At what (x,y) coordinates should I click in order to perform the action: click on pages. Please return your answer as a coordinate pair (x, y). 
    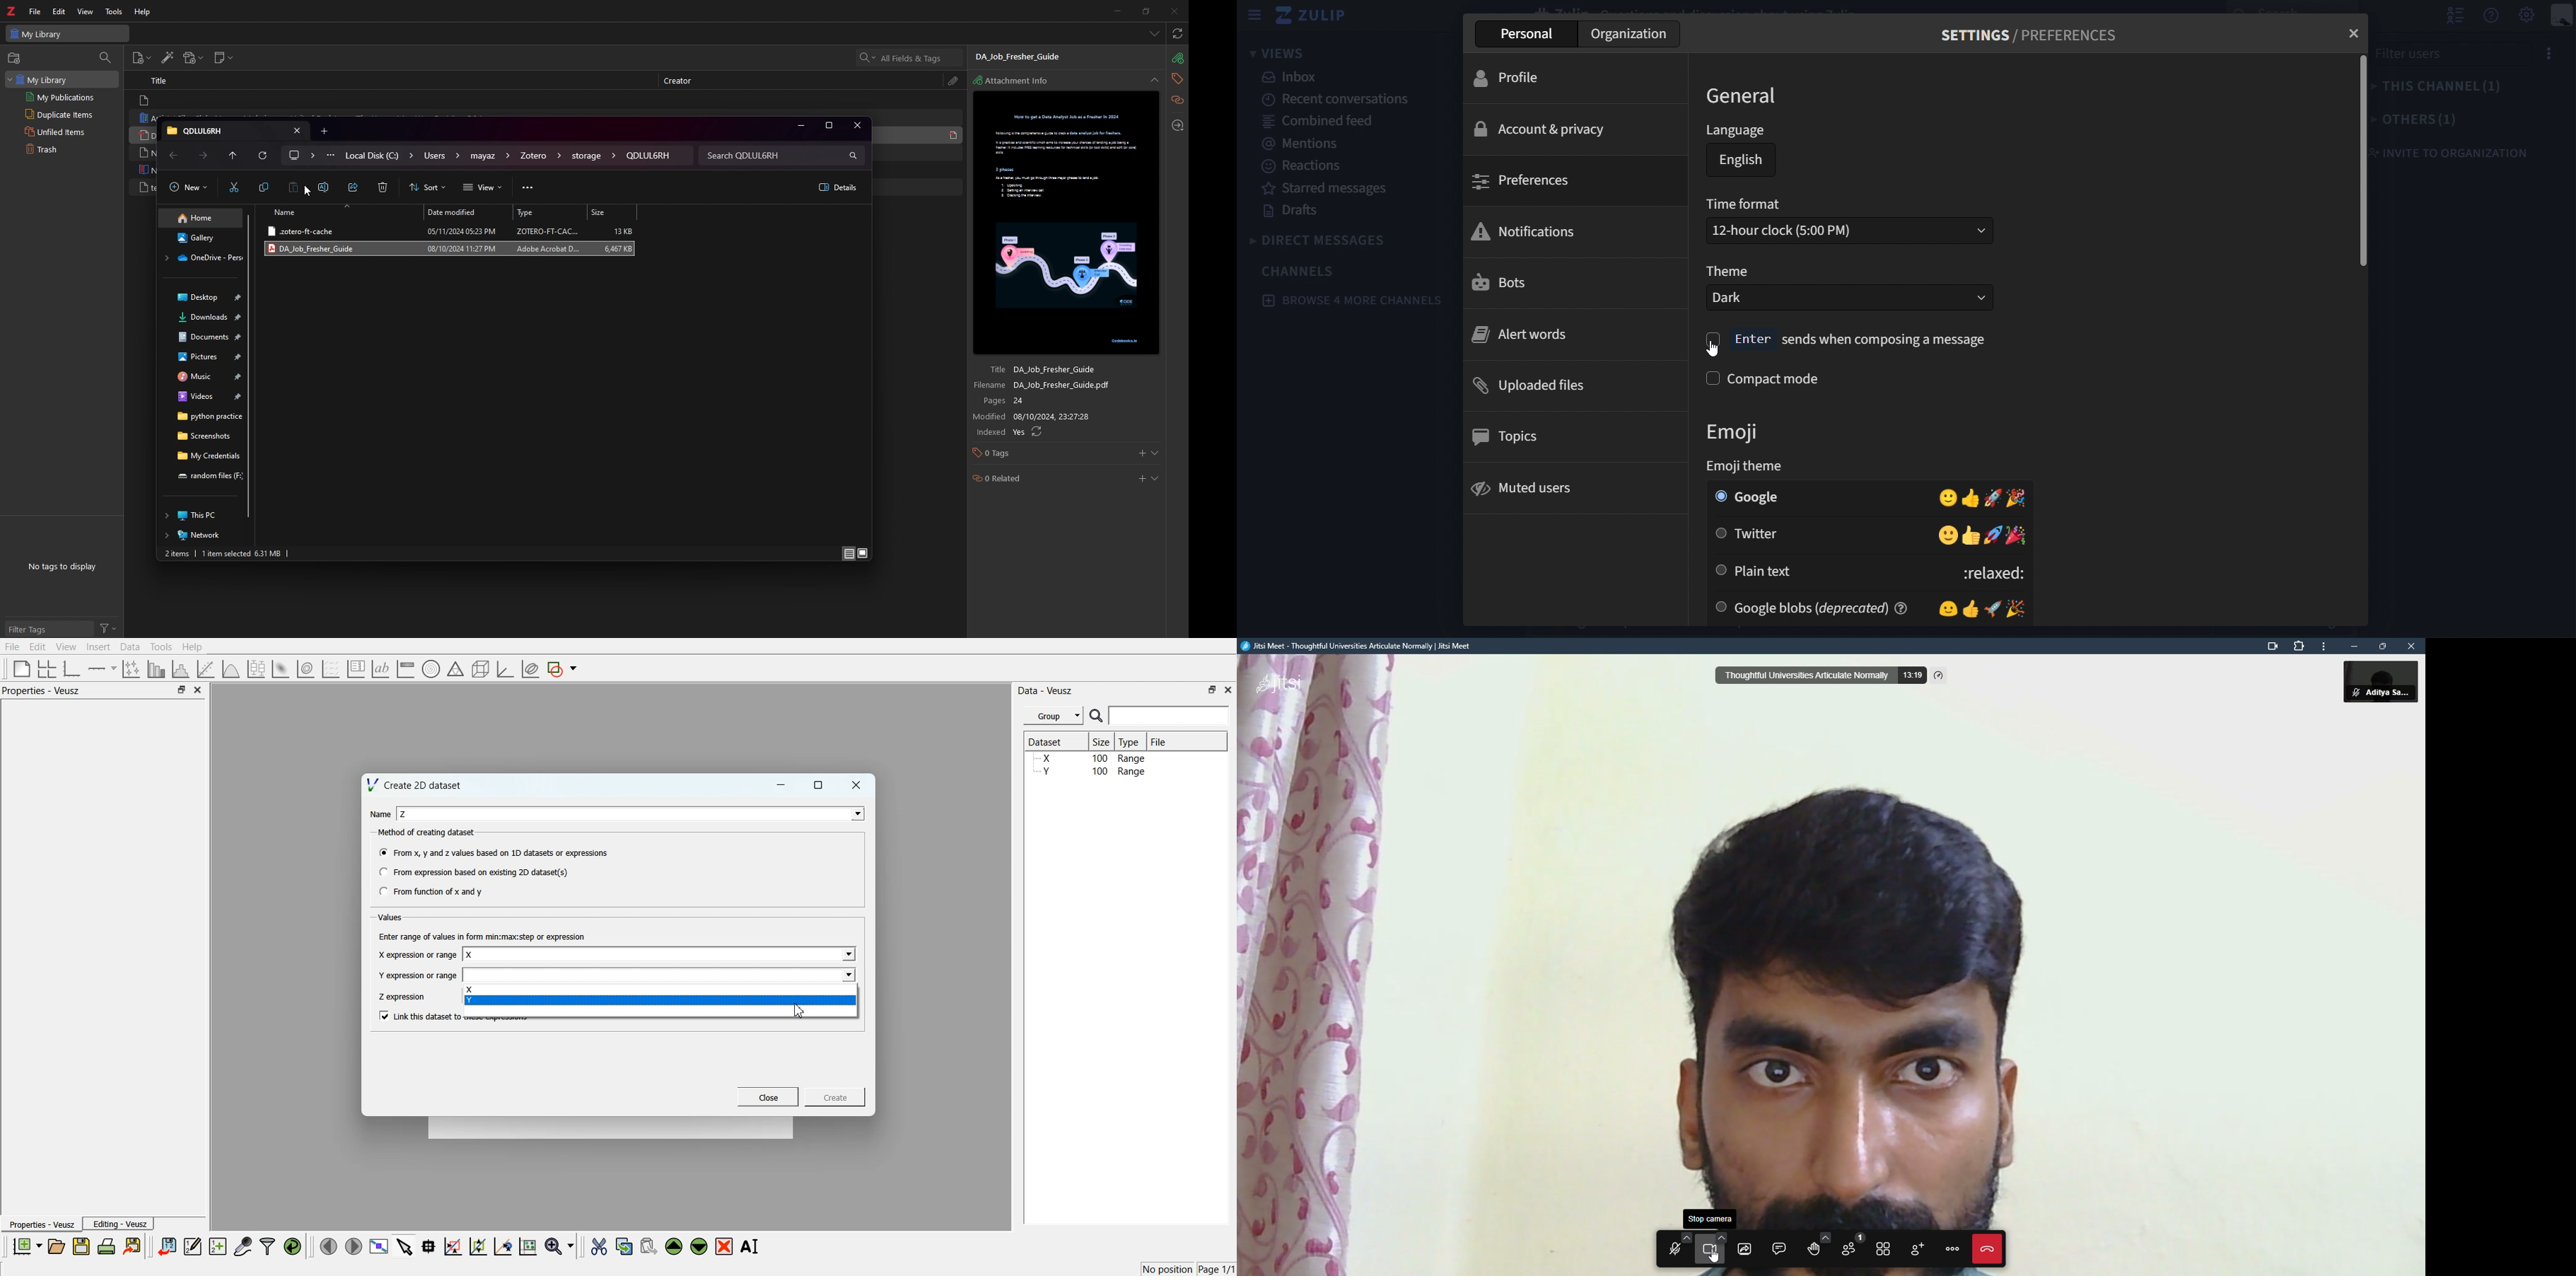
    Looking at the image, I should click on (1058, 401).